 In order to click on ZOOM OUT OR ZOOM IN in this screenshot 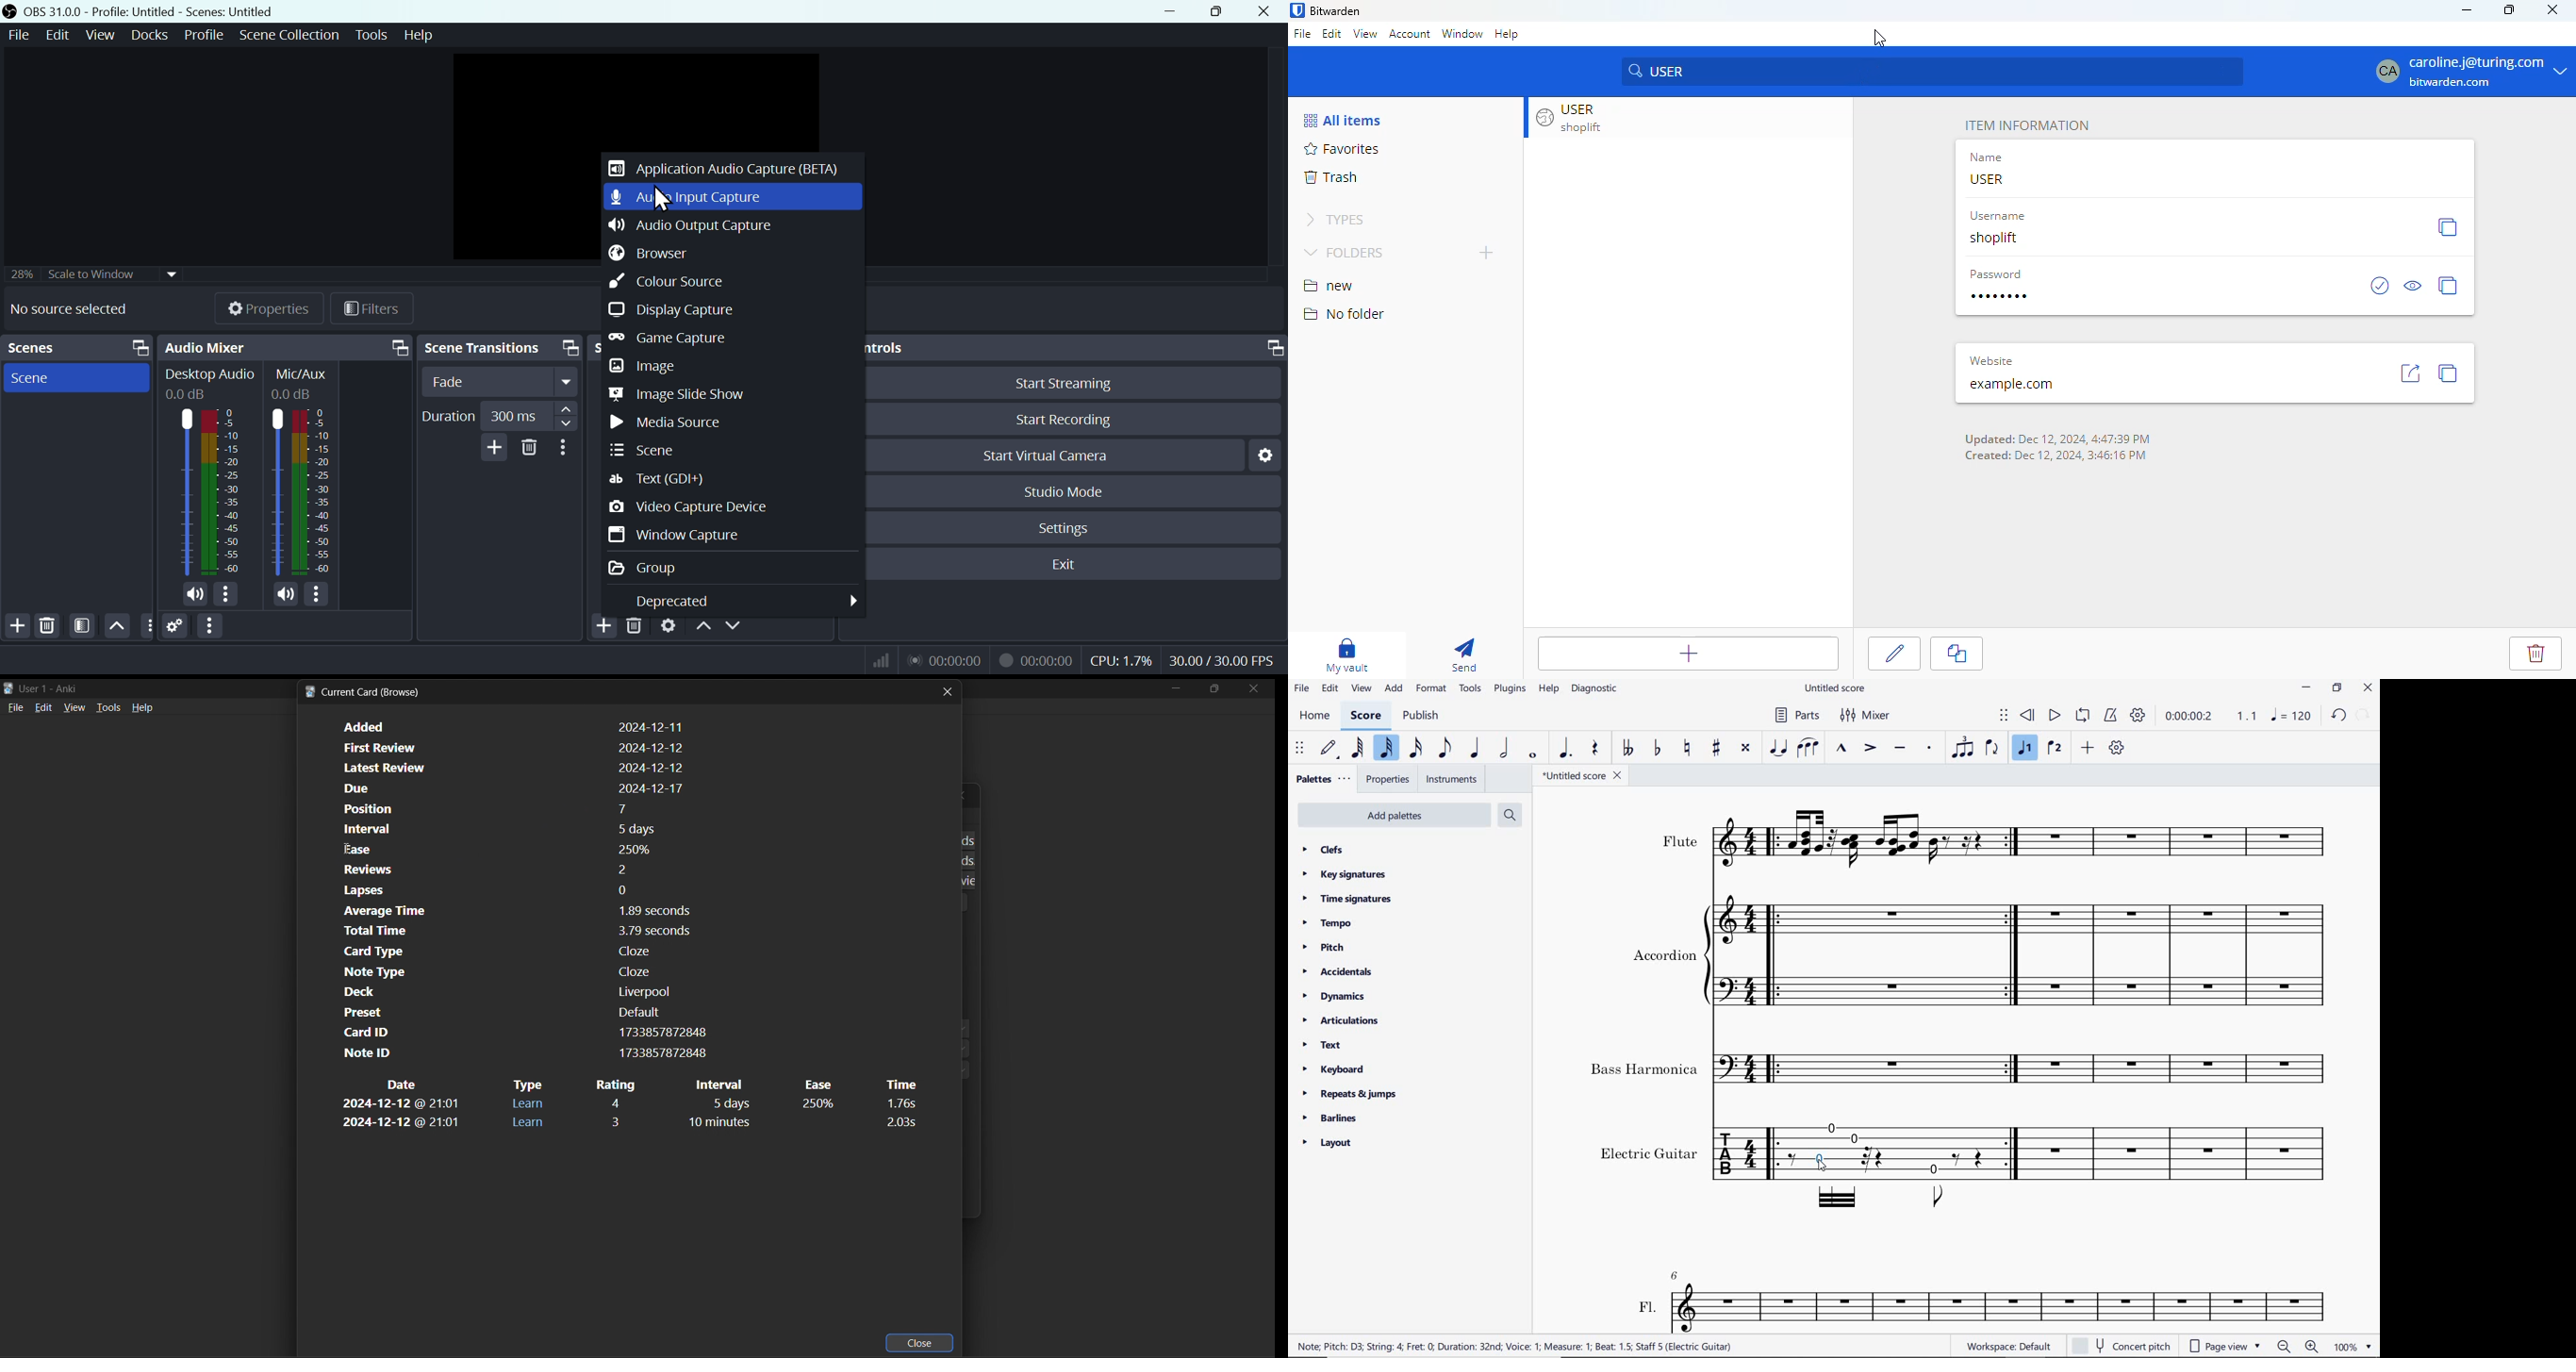, I will do `click(2298, 1346)`.